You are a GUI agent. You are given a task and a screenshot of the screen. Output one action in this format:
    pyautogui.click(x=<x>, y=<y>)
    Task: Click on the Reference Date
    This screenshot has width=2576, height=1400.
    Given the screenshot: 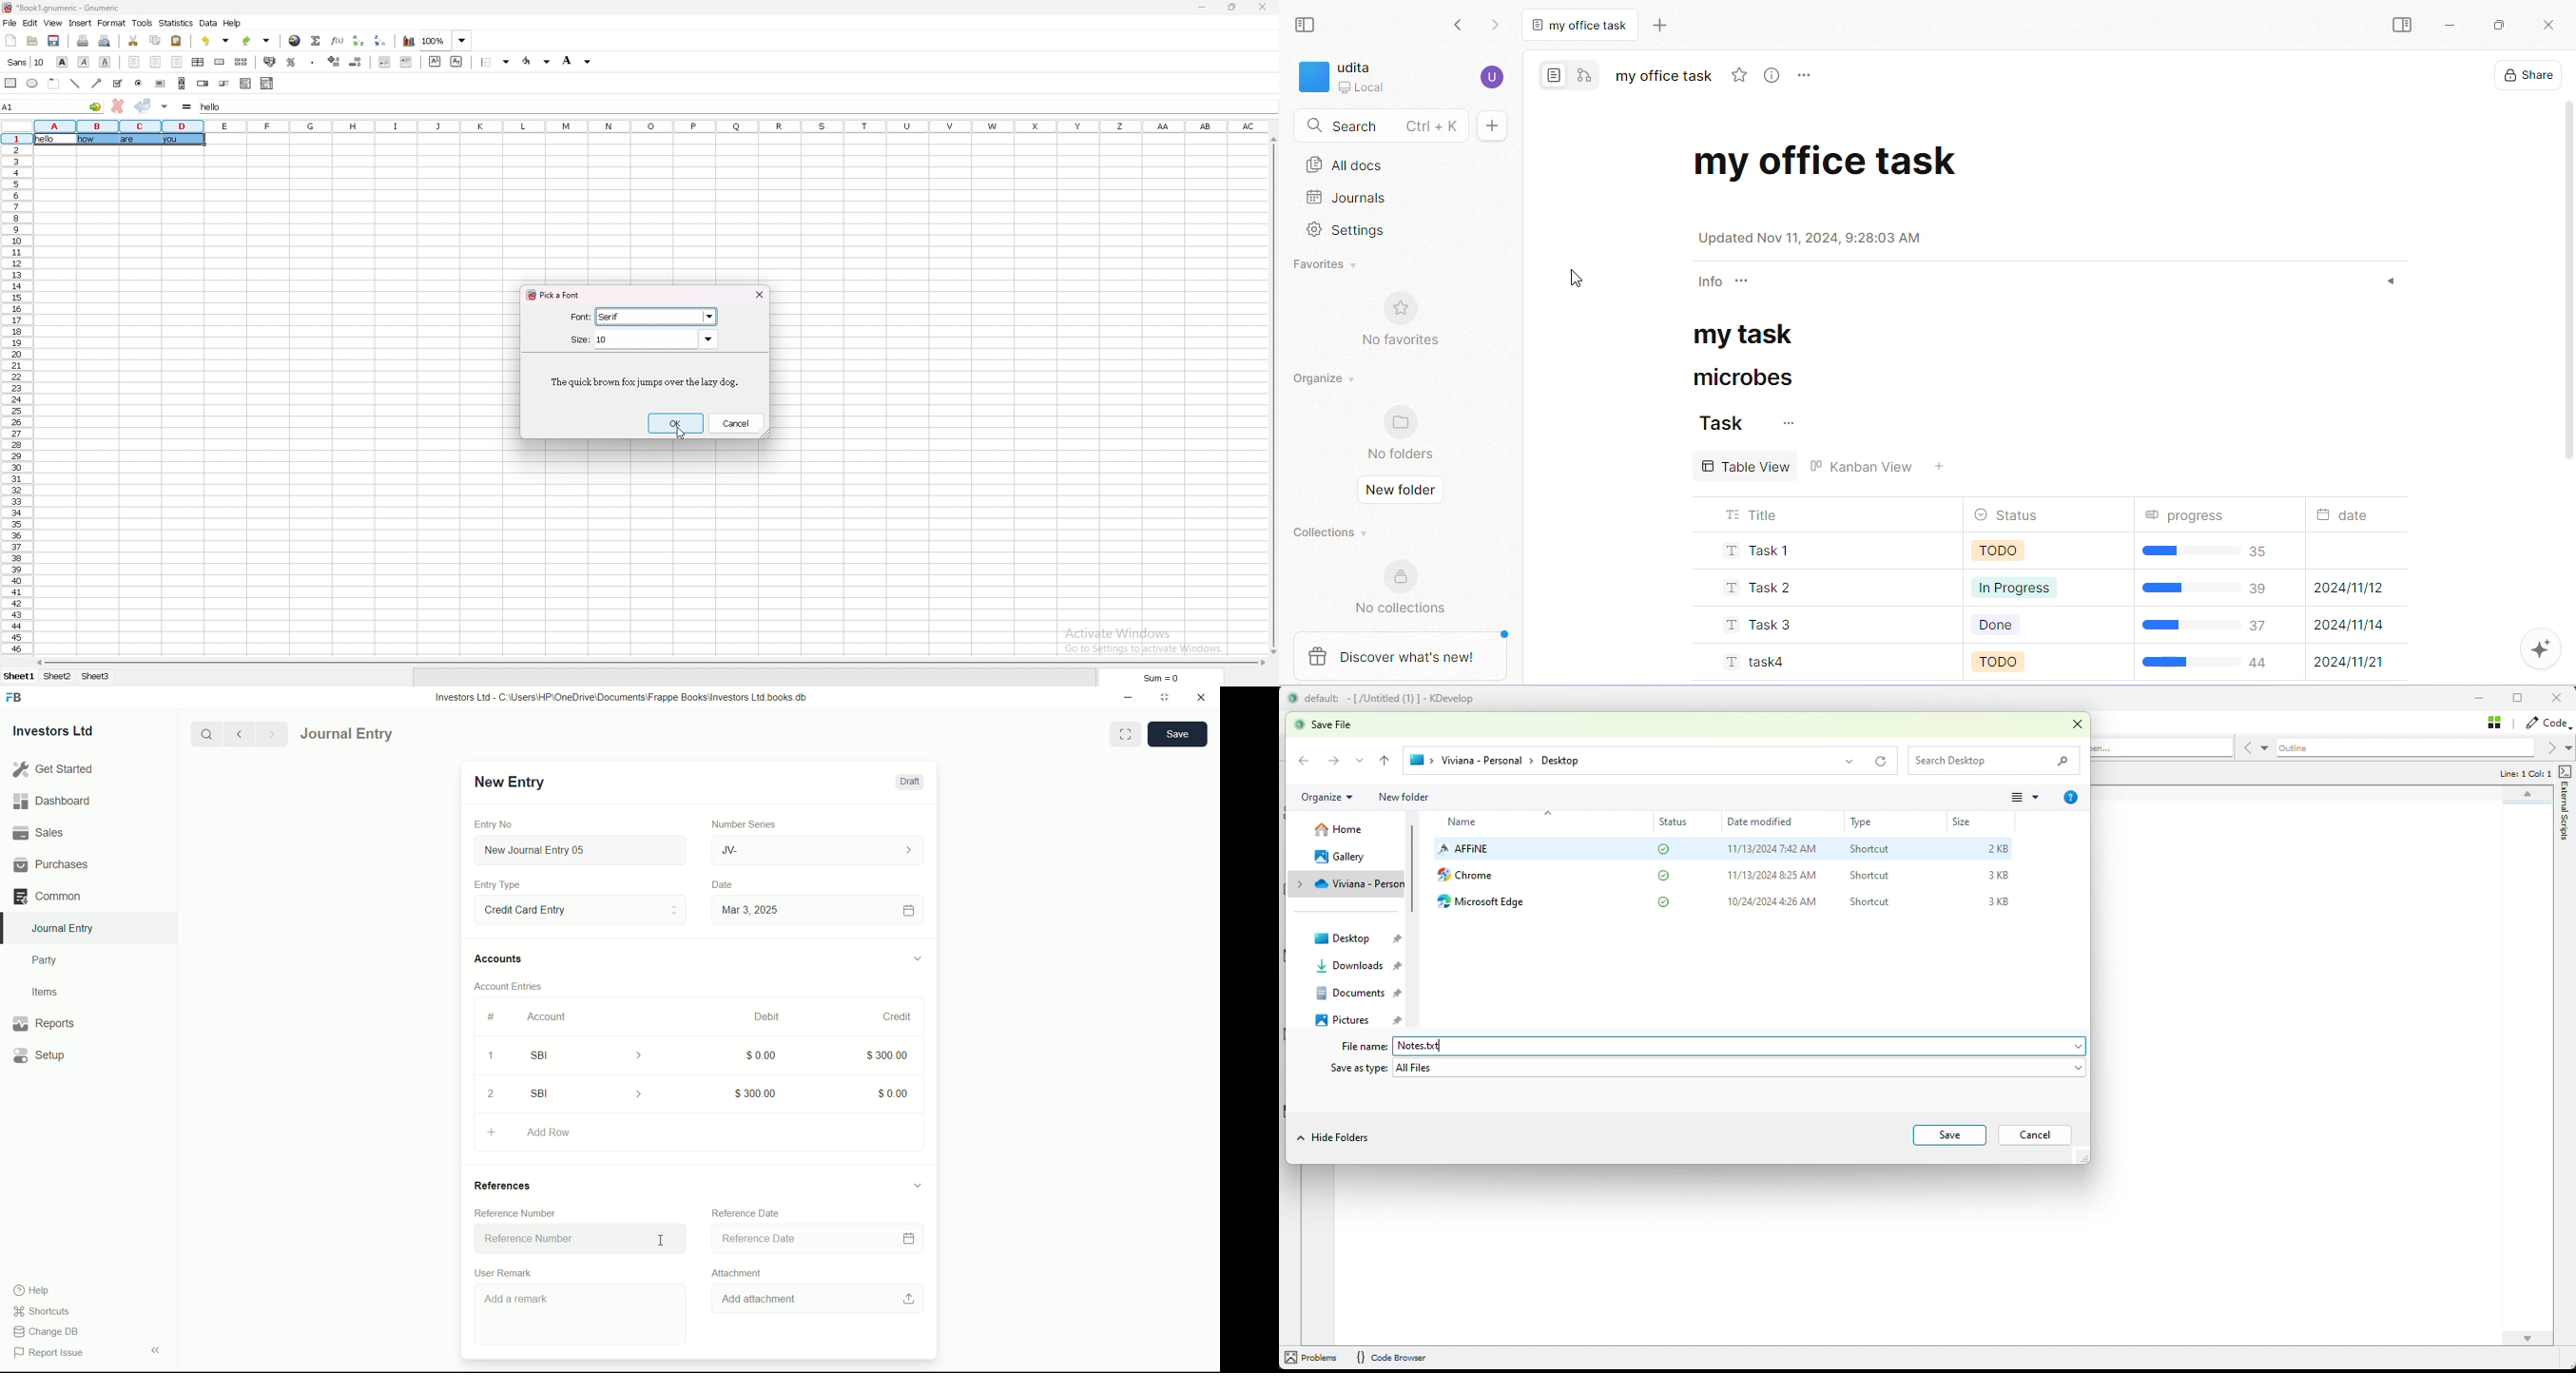 What is the action you would take?
    pyautogui.click(x=814, y=1240)
    